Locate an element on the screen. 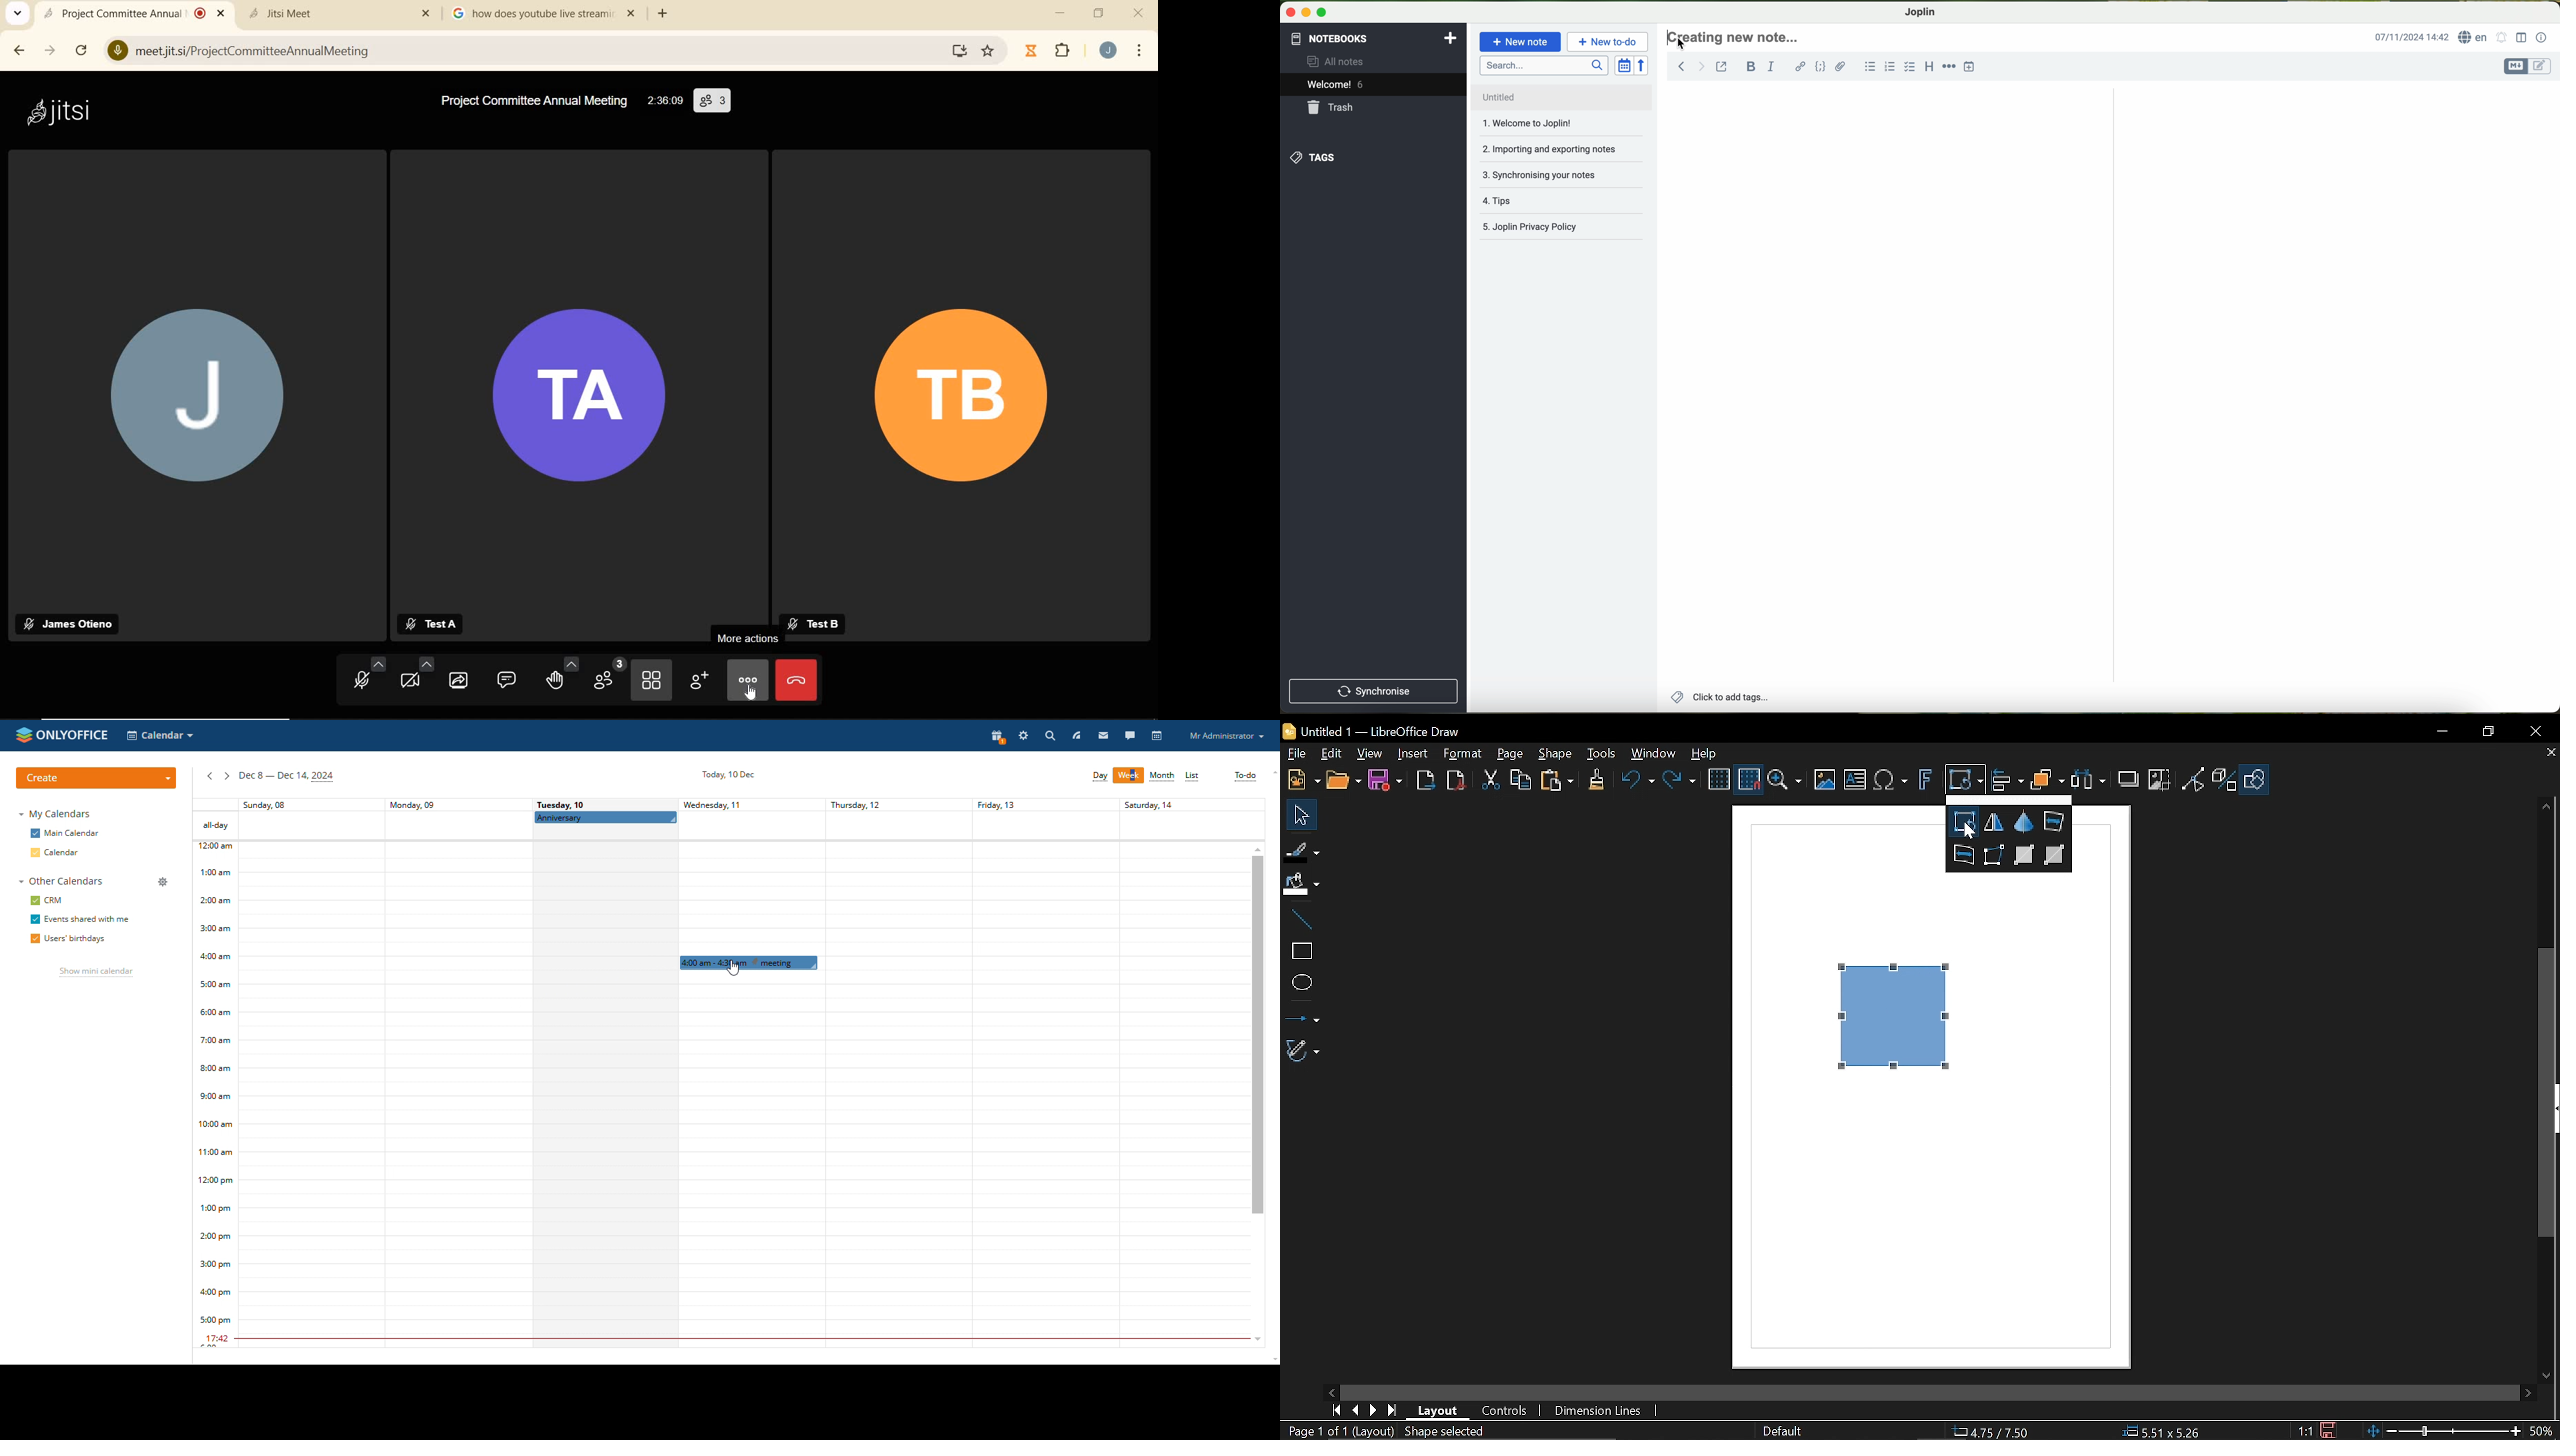  Edit is located at coordinates (1330, 755).